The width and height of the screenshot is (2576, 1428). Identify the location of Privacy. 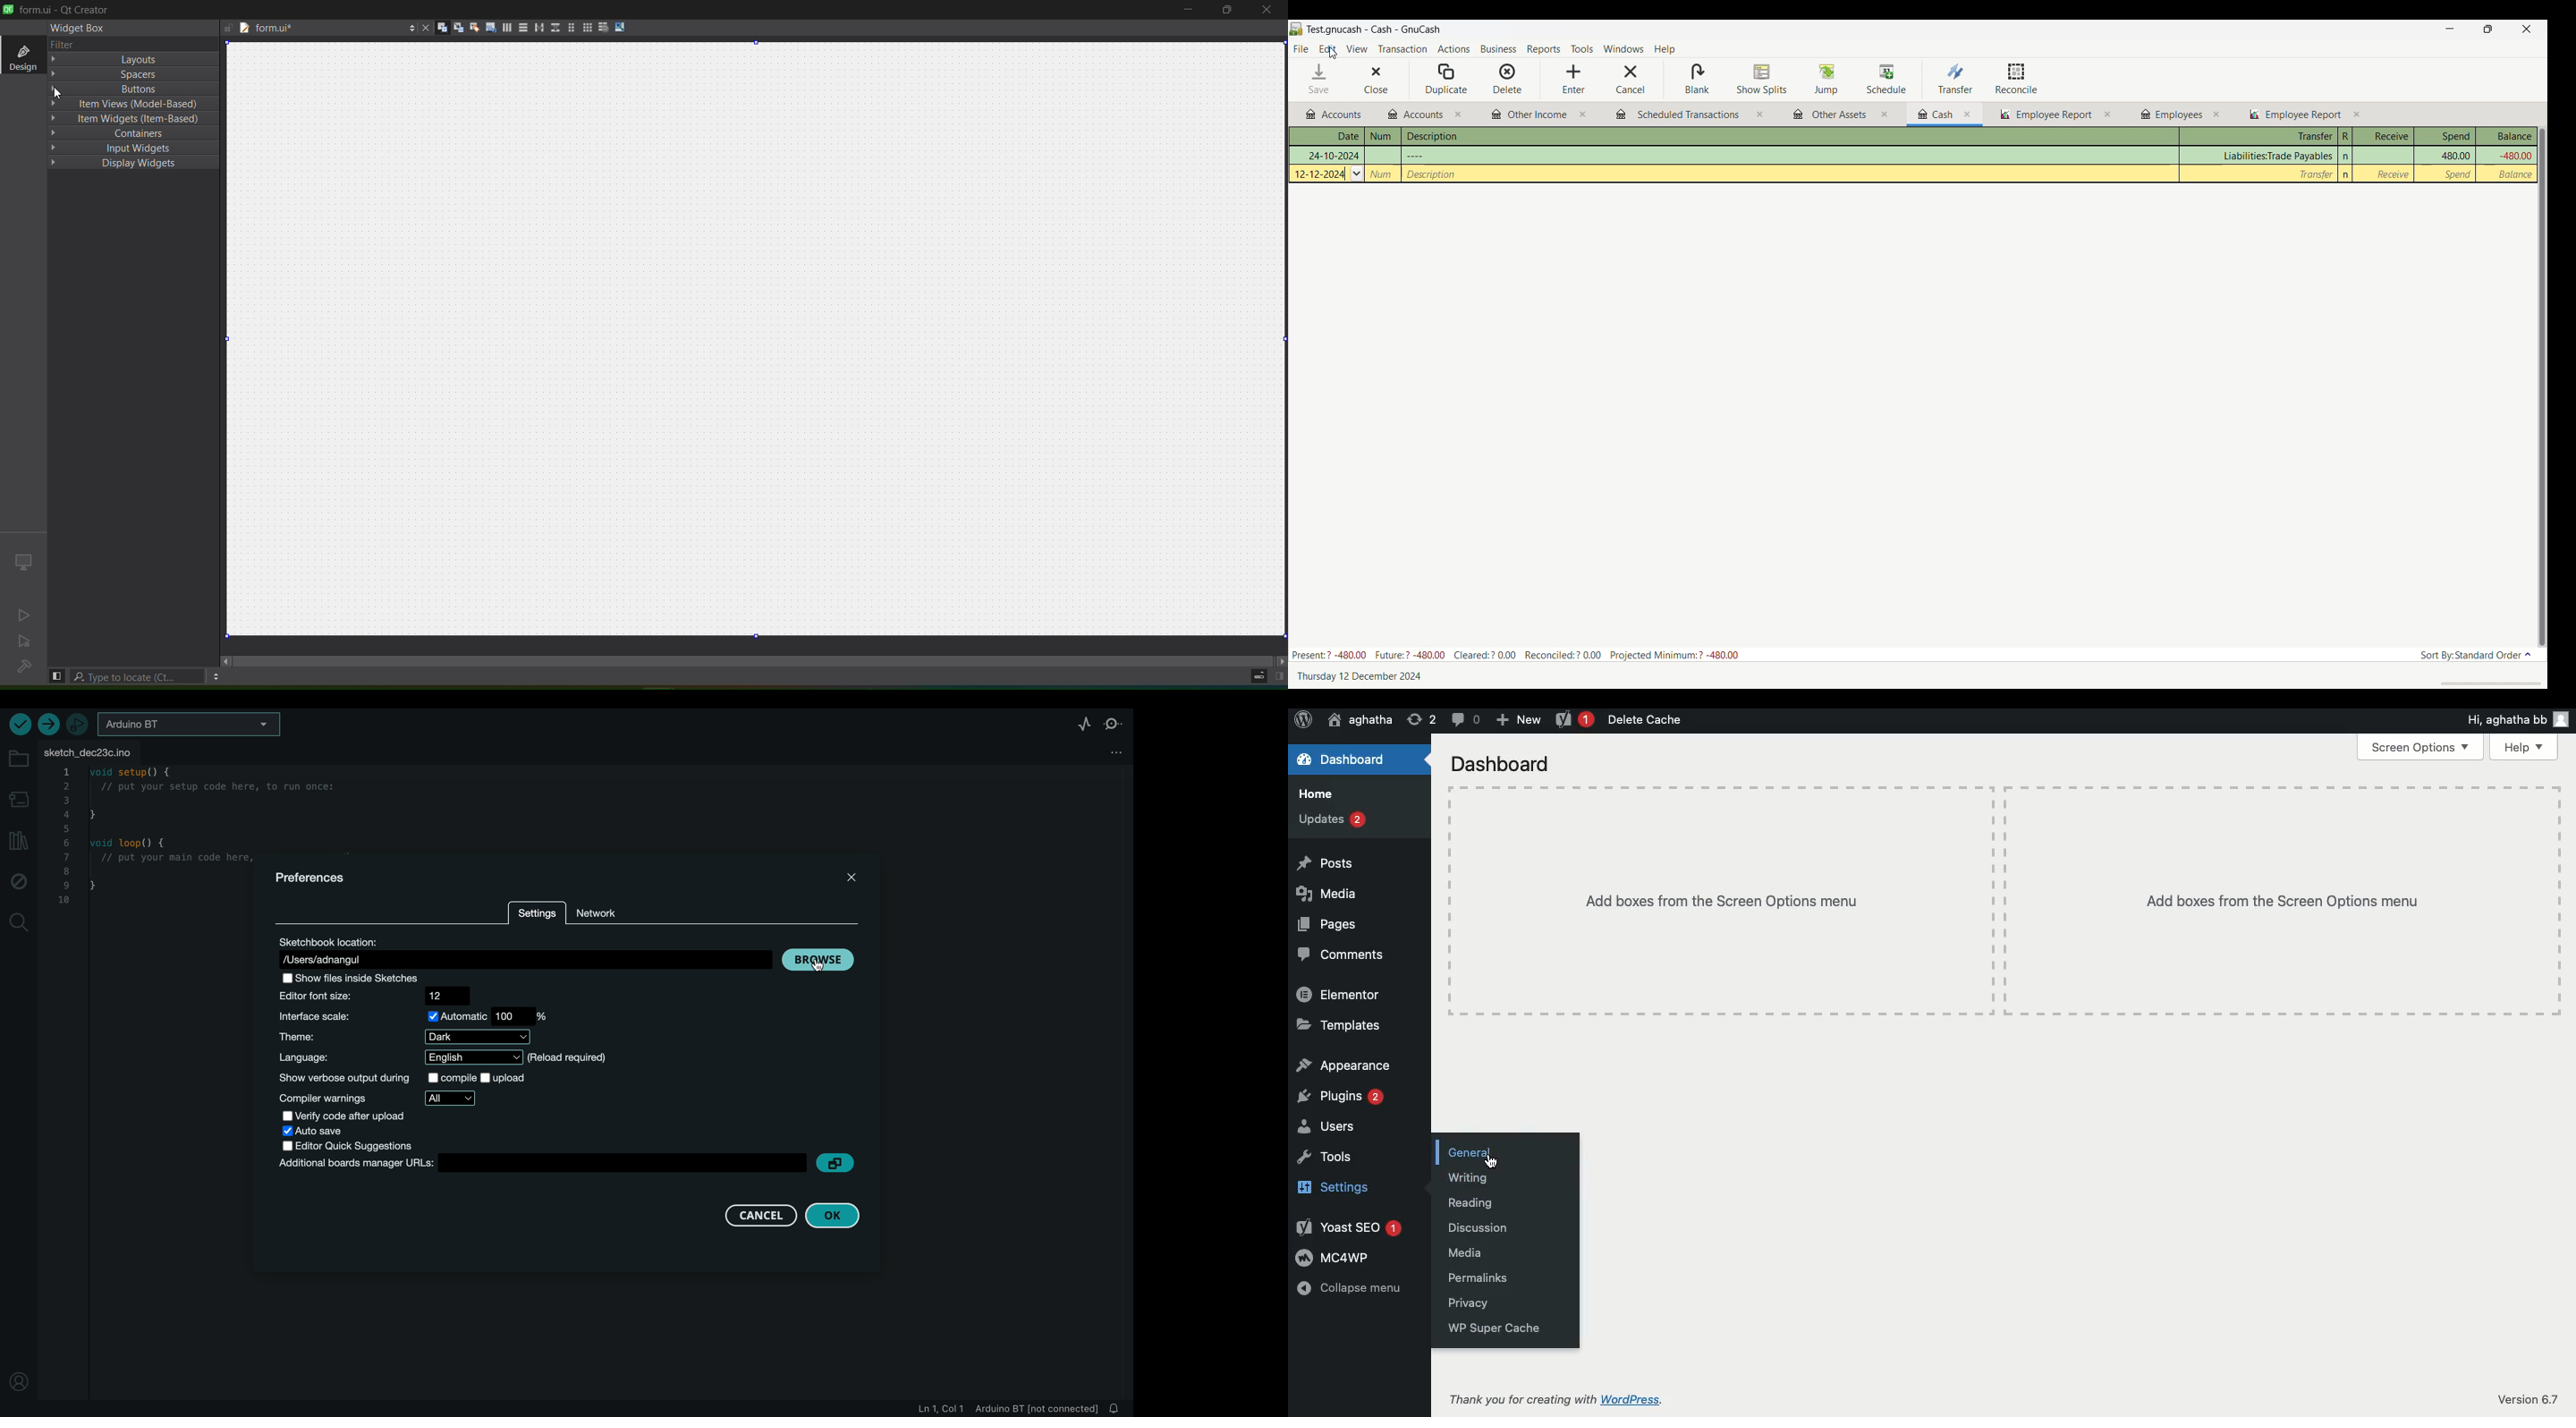
(1464, 1303).